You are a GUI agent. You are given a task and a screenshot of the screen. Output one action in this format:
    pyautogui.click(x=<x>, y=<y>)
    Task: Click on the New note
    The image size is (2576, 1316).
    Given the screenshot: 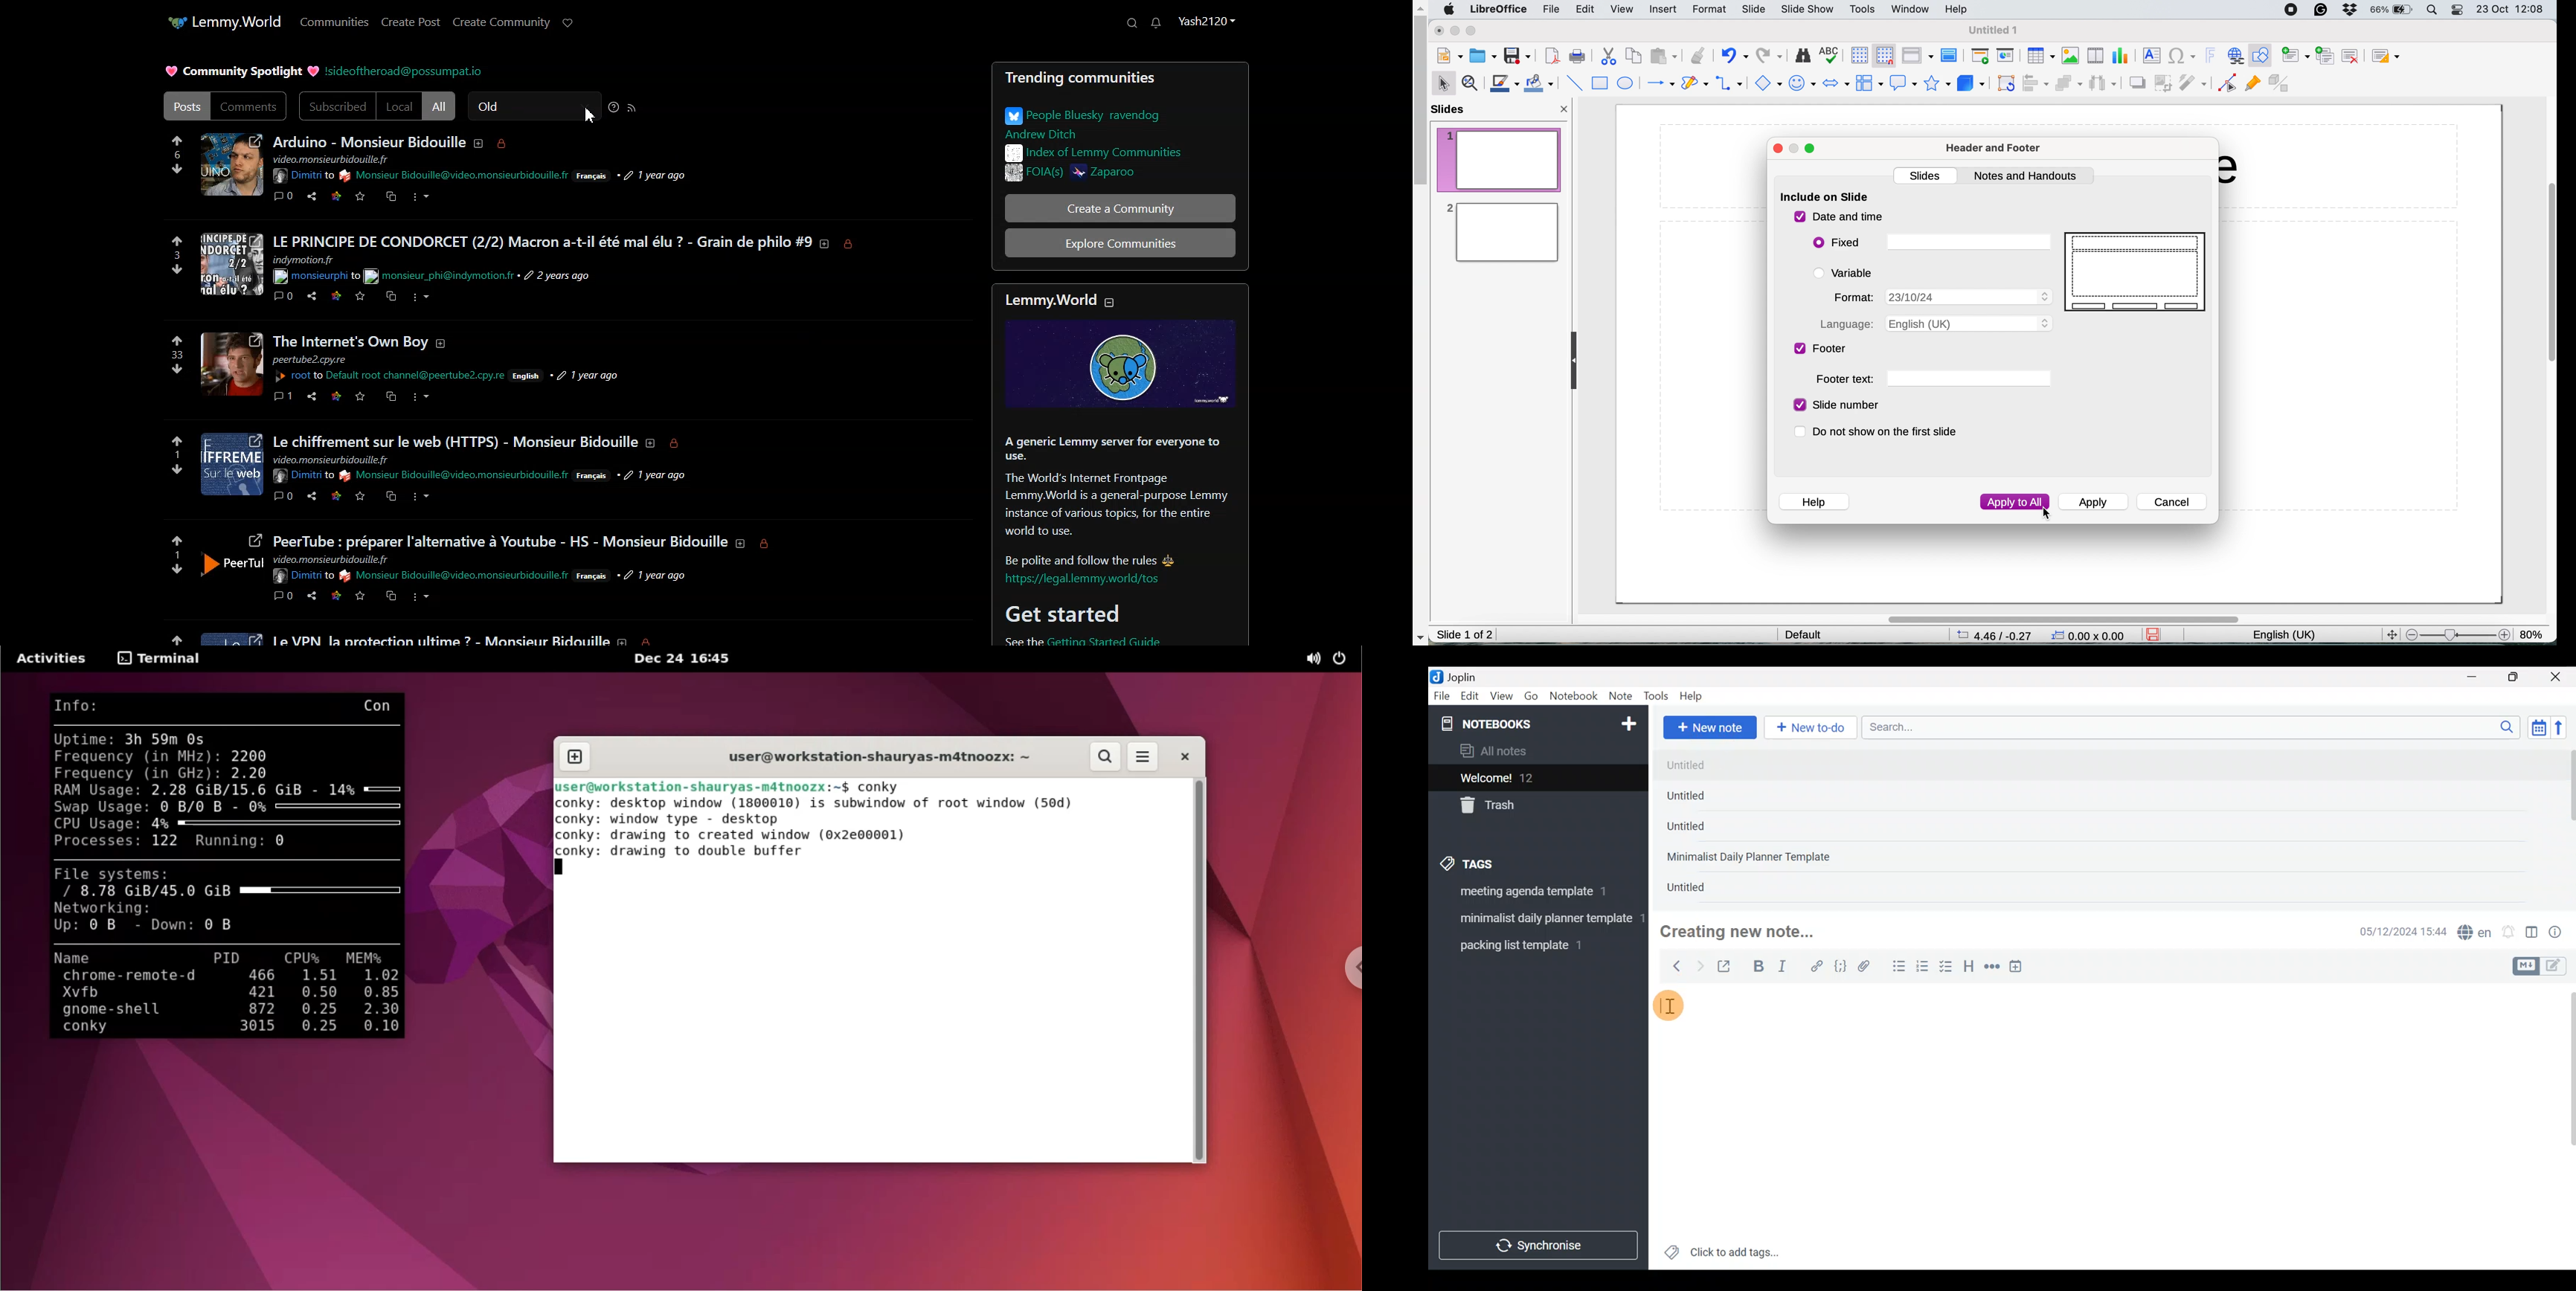 What is the action you would take?
    pyautogui.click(x=1709, y=726)
    